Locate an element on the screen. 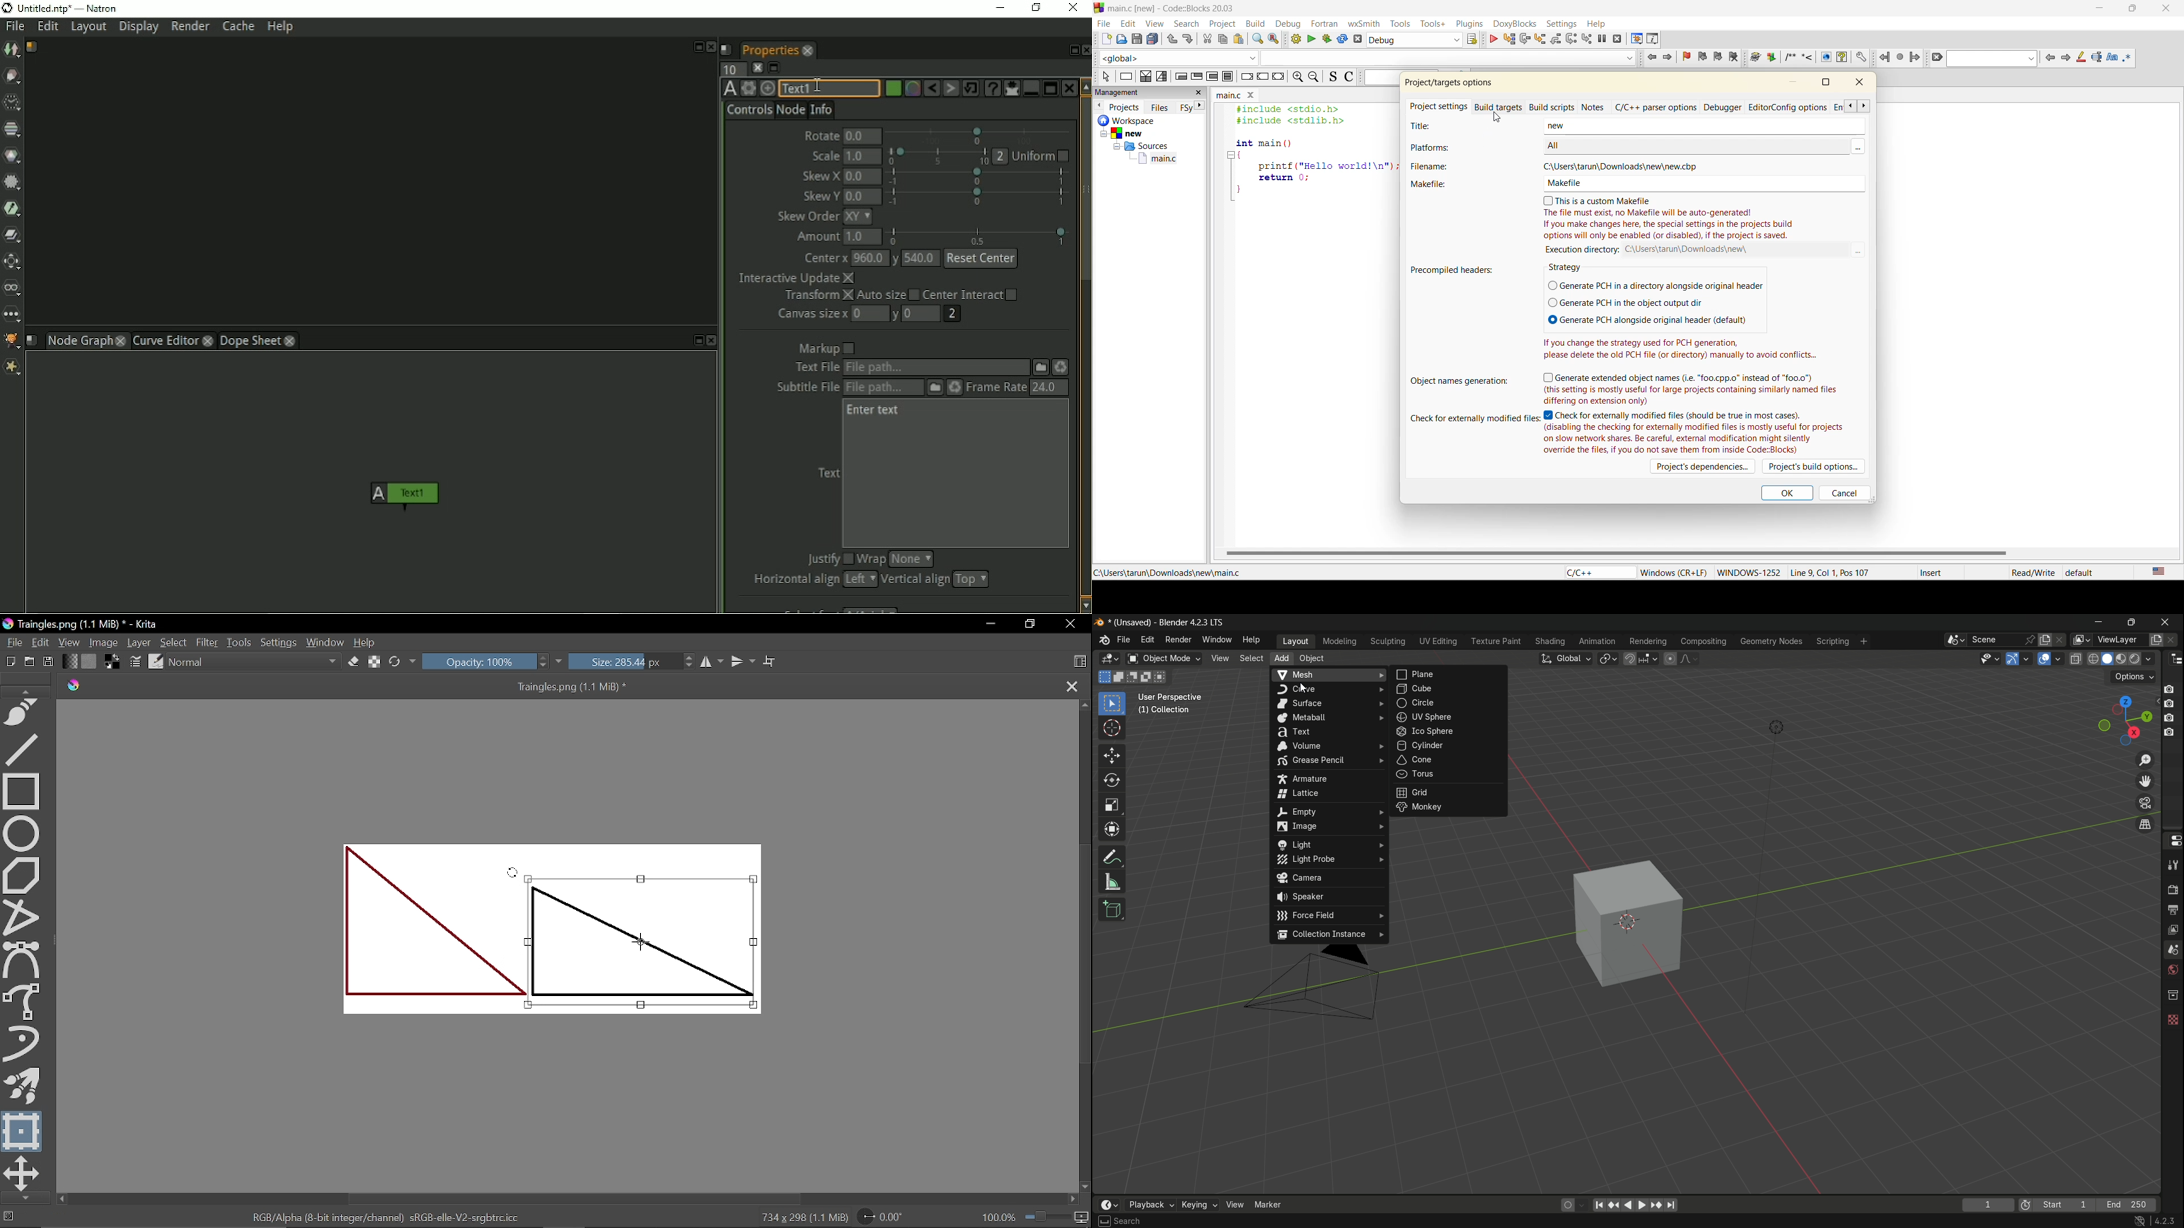 This screenshot has width=2184, height=1232. (this setting is mostly useful for large projects containing similarly named files
differing on extension only) is located at coordinates (1694, 395).